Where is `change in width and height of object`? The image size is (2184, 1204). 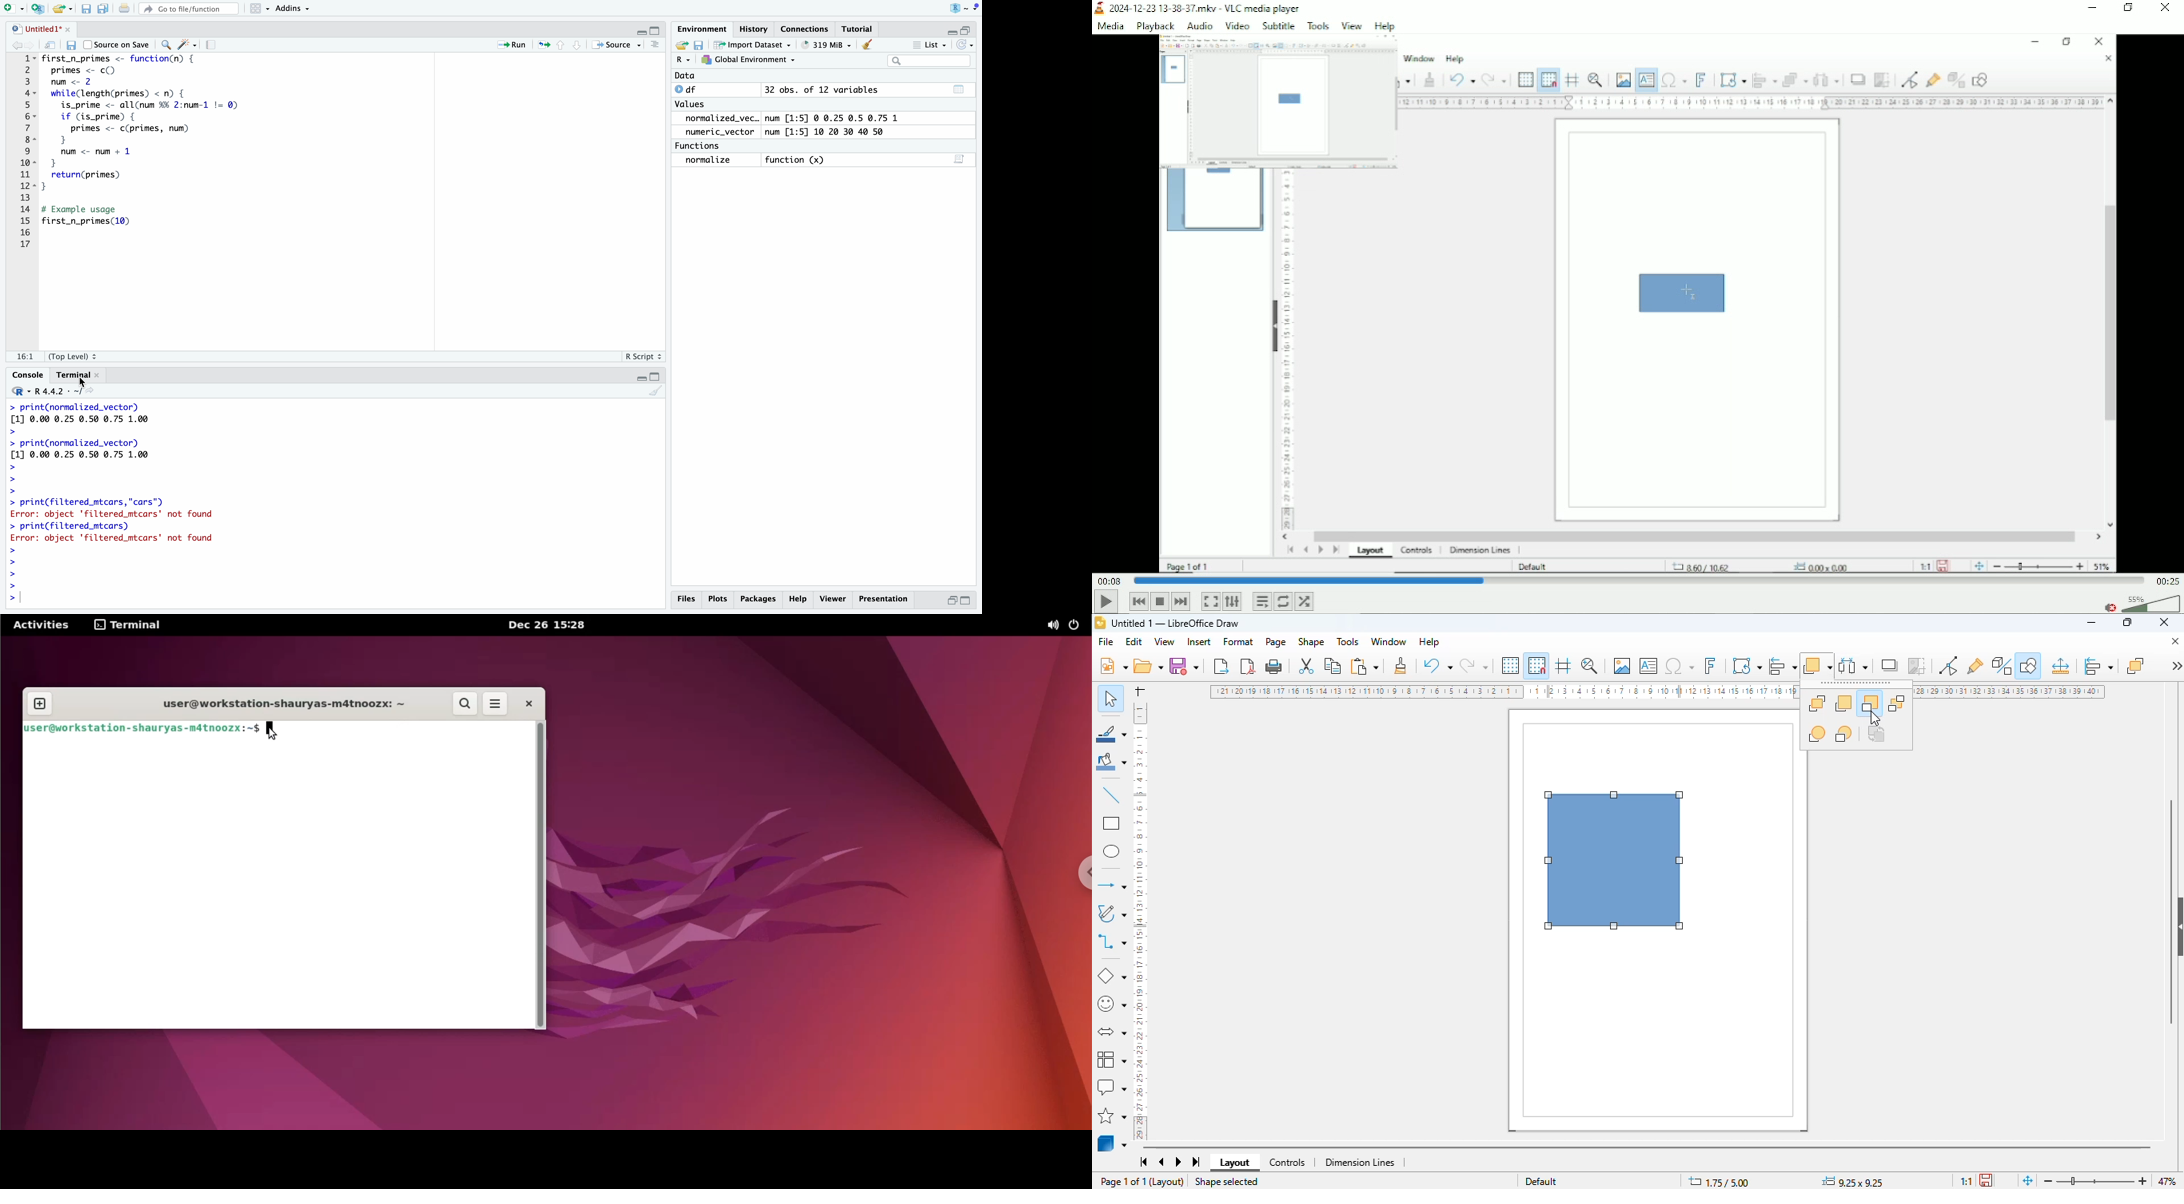 change in width and height of object is located at coordinates (1852, 1182).